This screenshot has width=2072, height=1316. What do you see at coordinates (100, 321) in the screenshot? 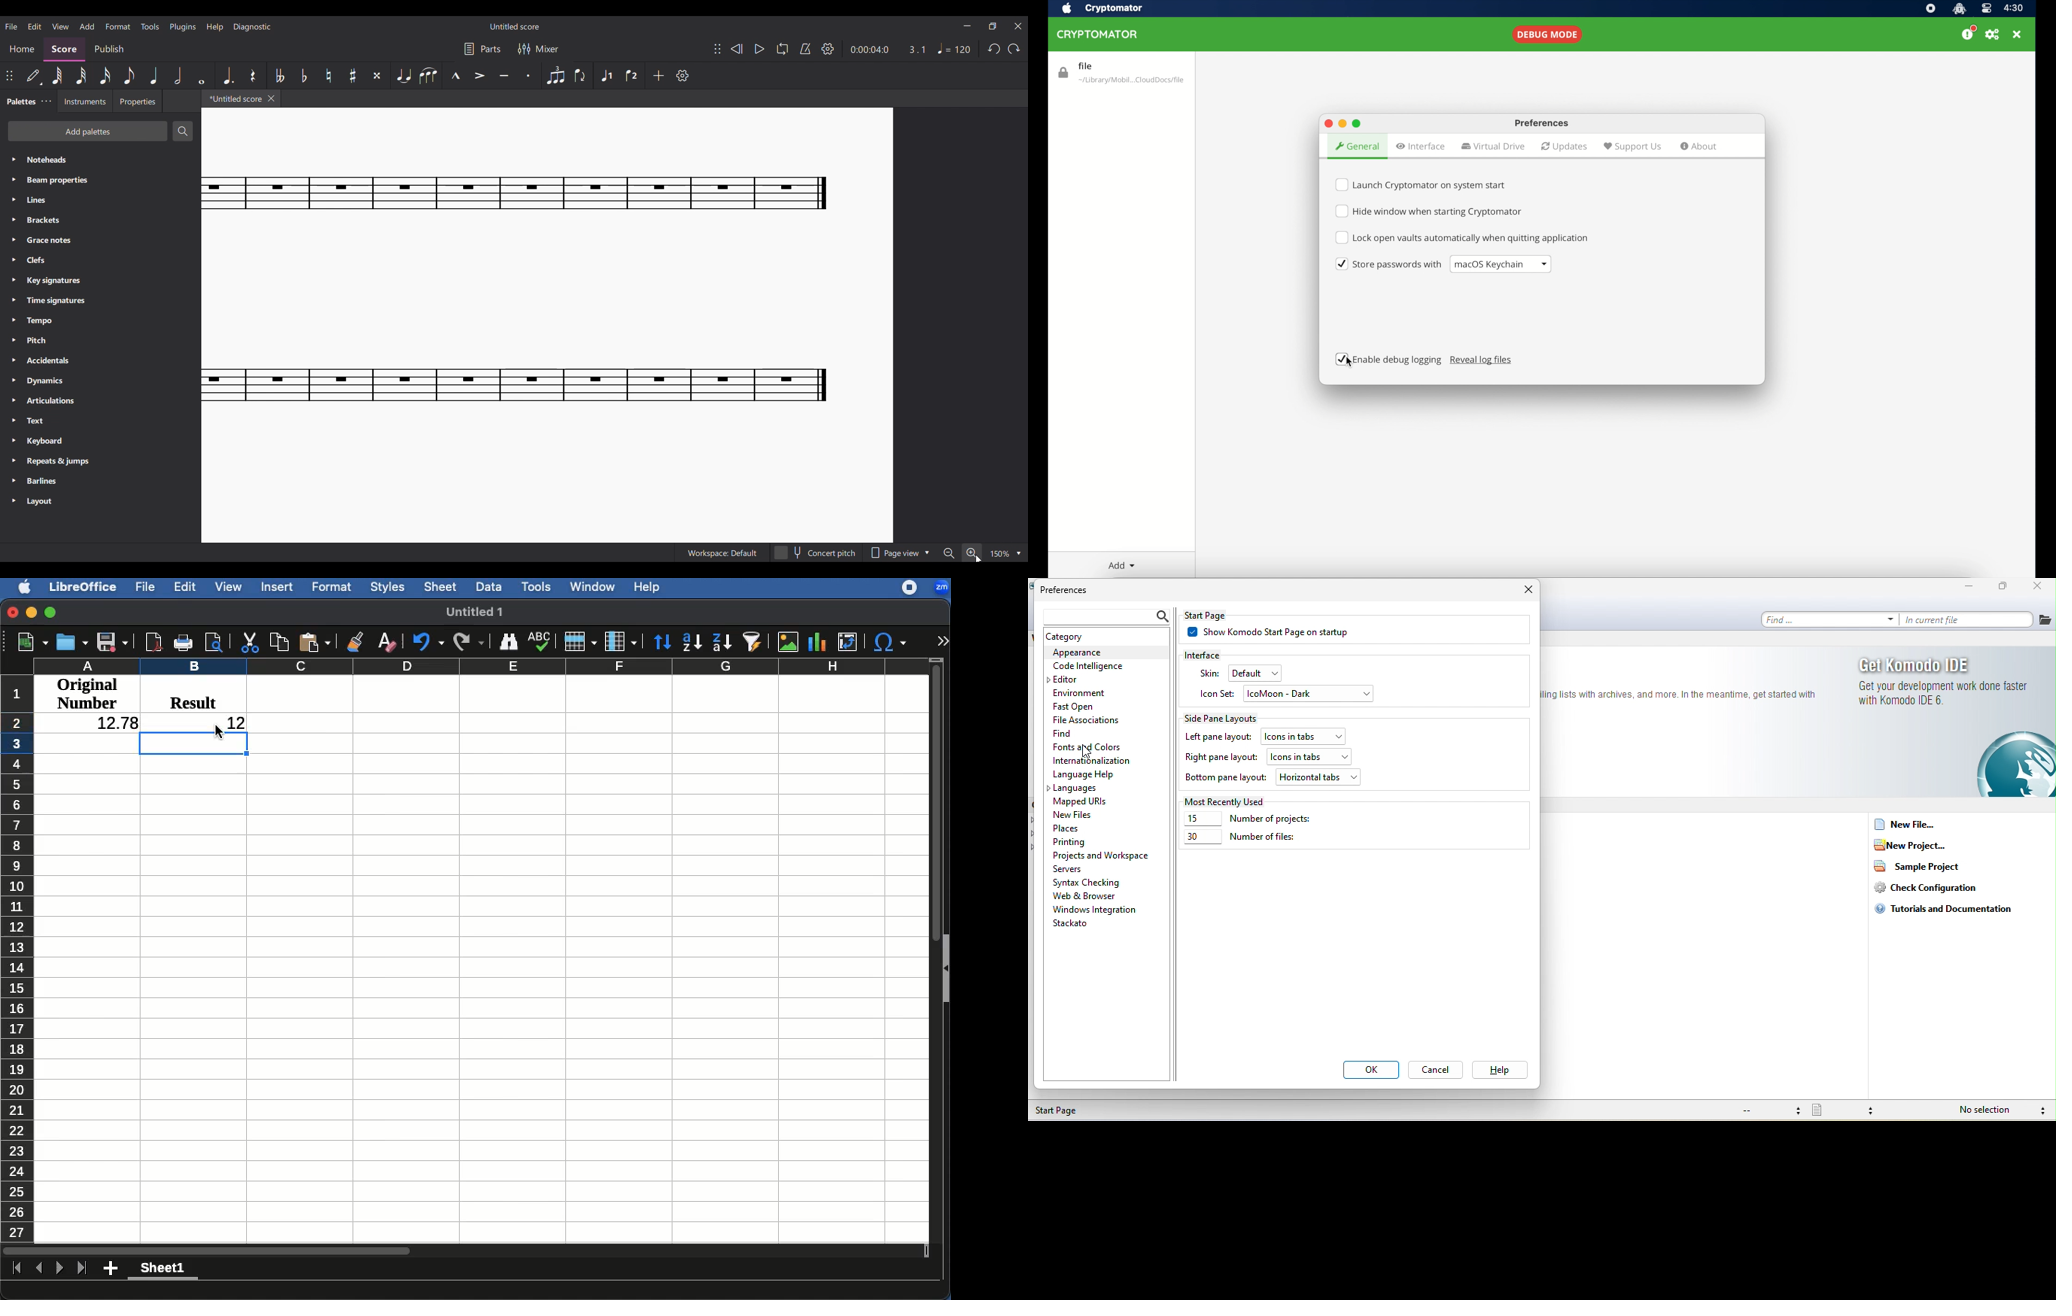
I see `Tempo` at bounding box center [100, 321].